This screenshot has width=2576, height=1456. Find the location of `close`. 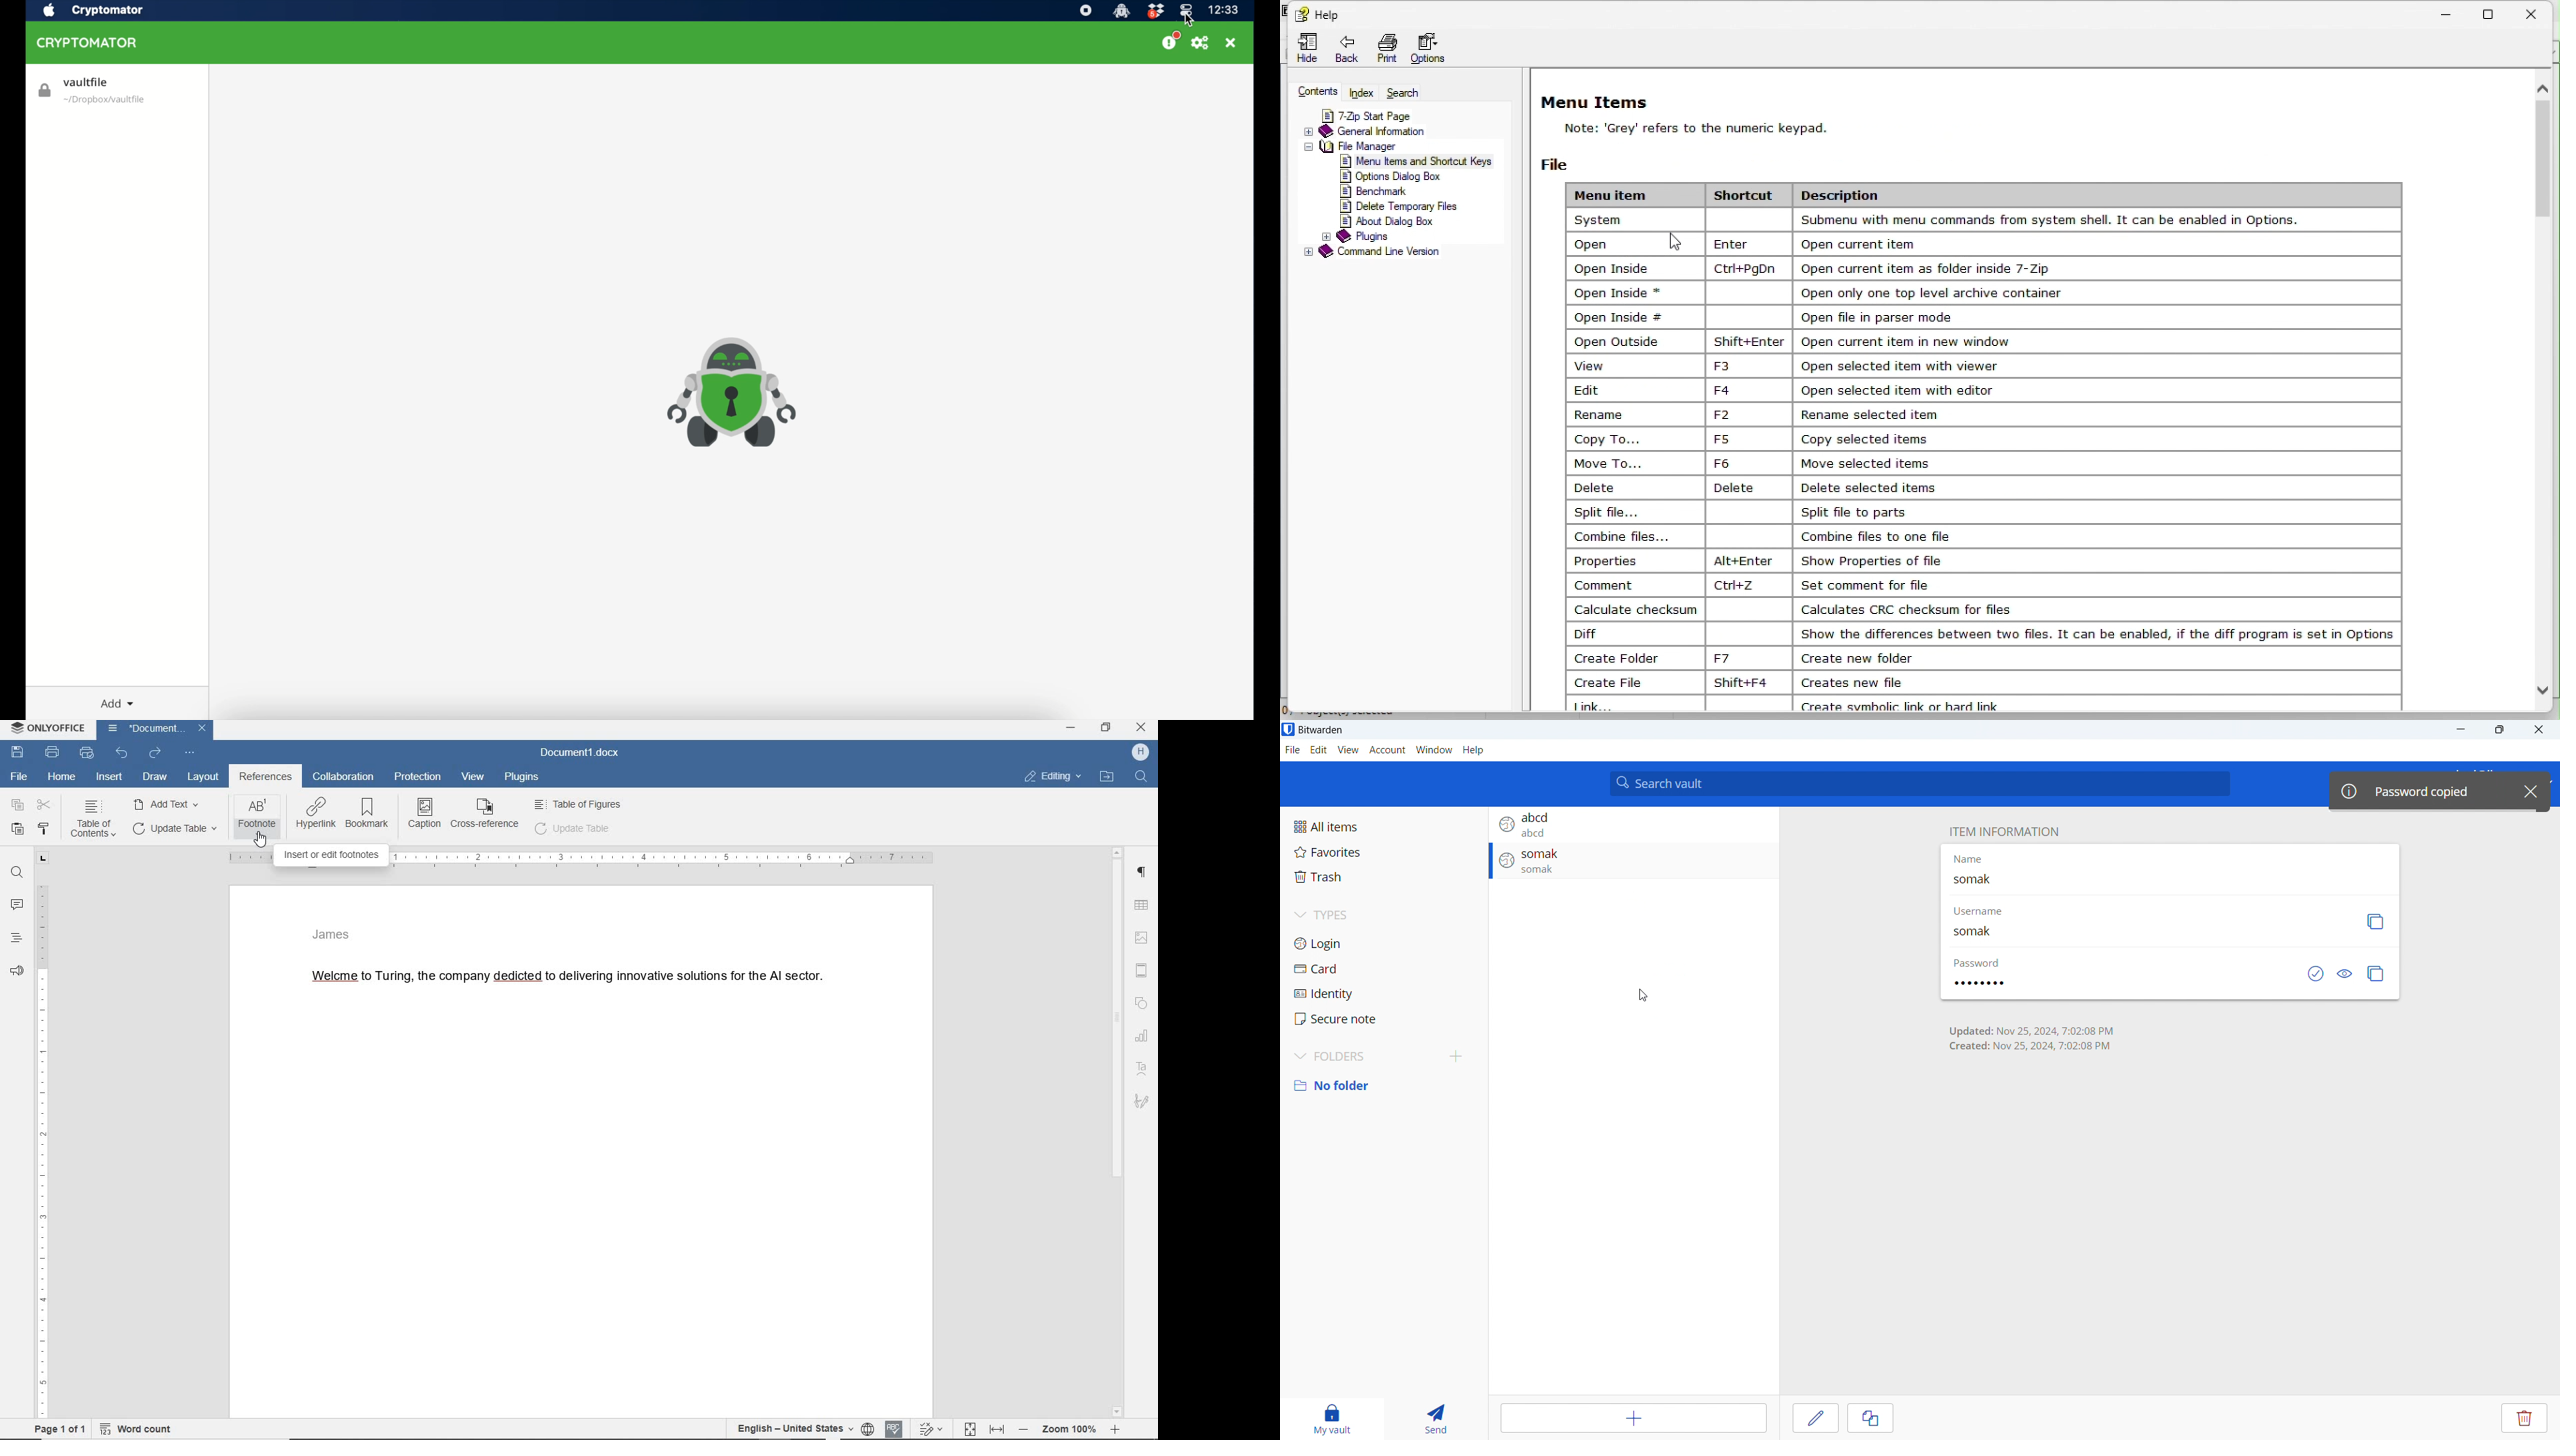

close is located at coordinates (2539, 730).